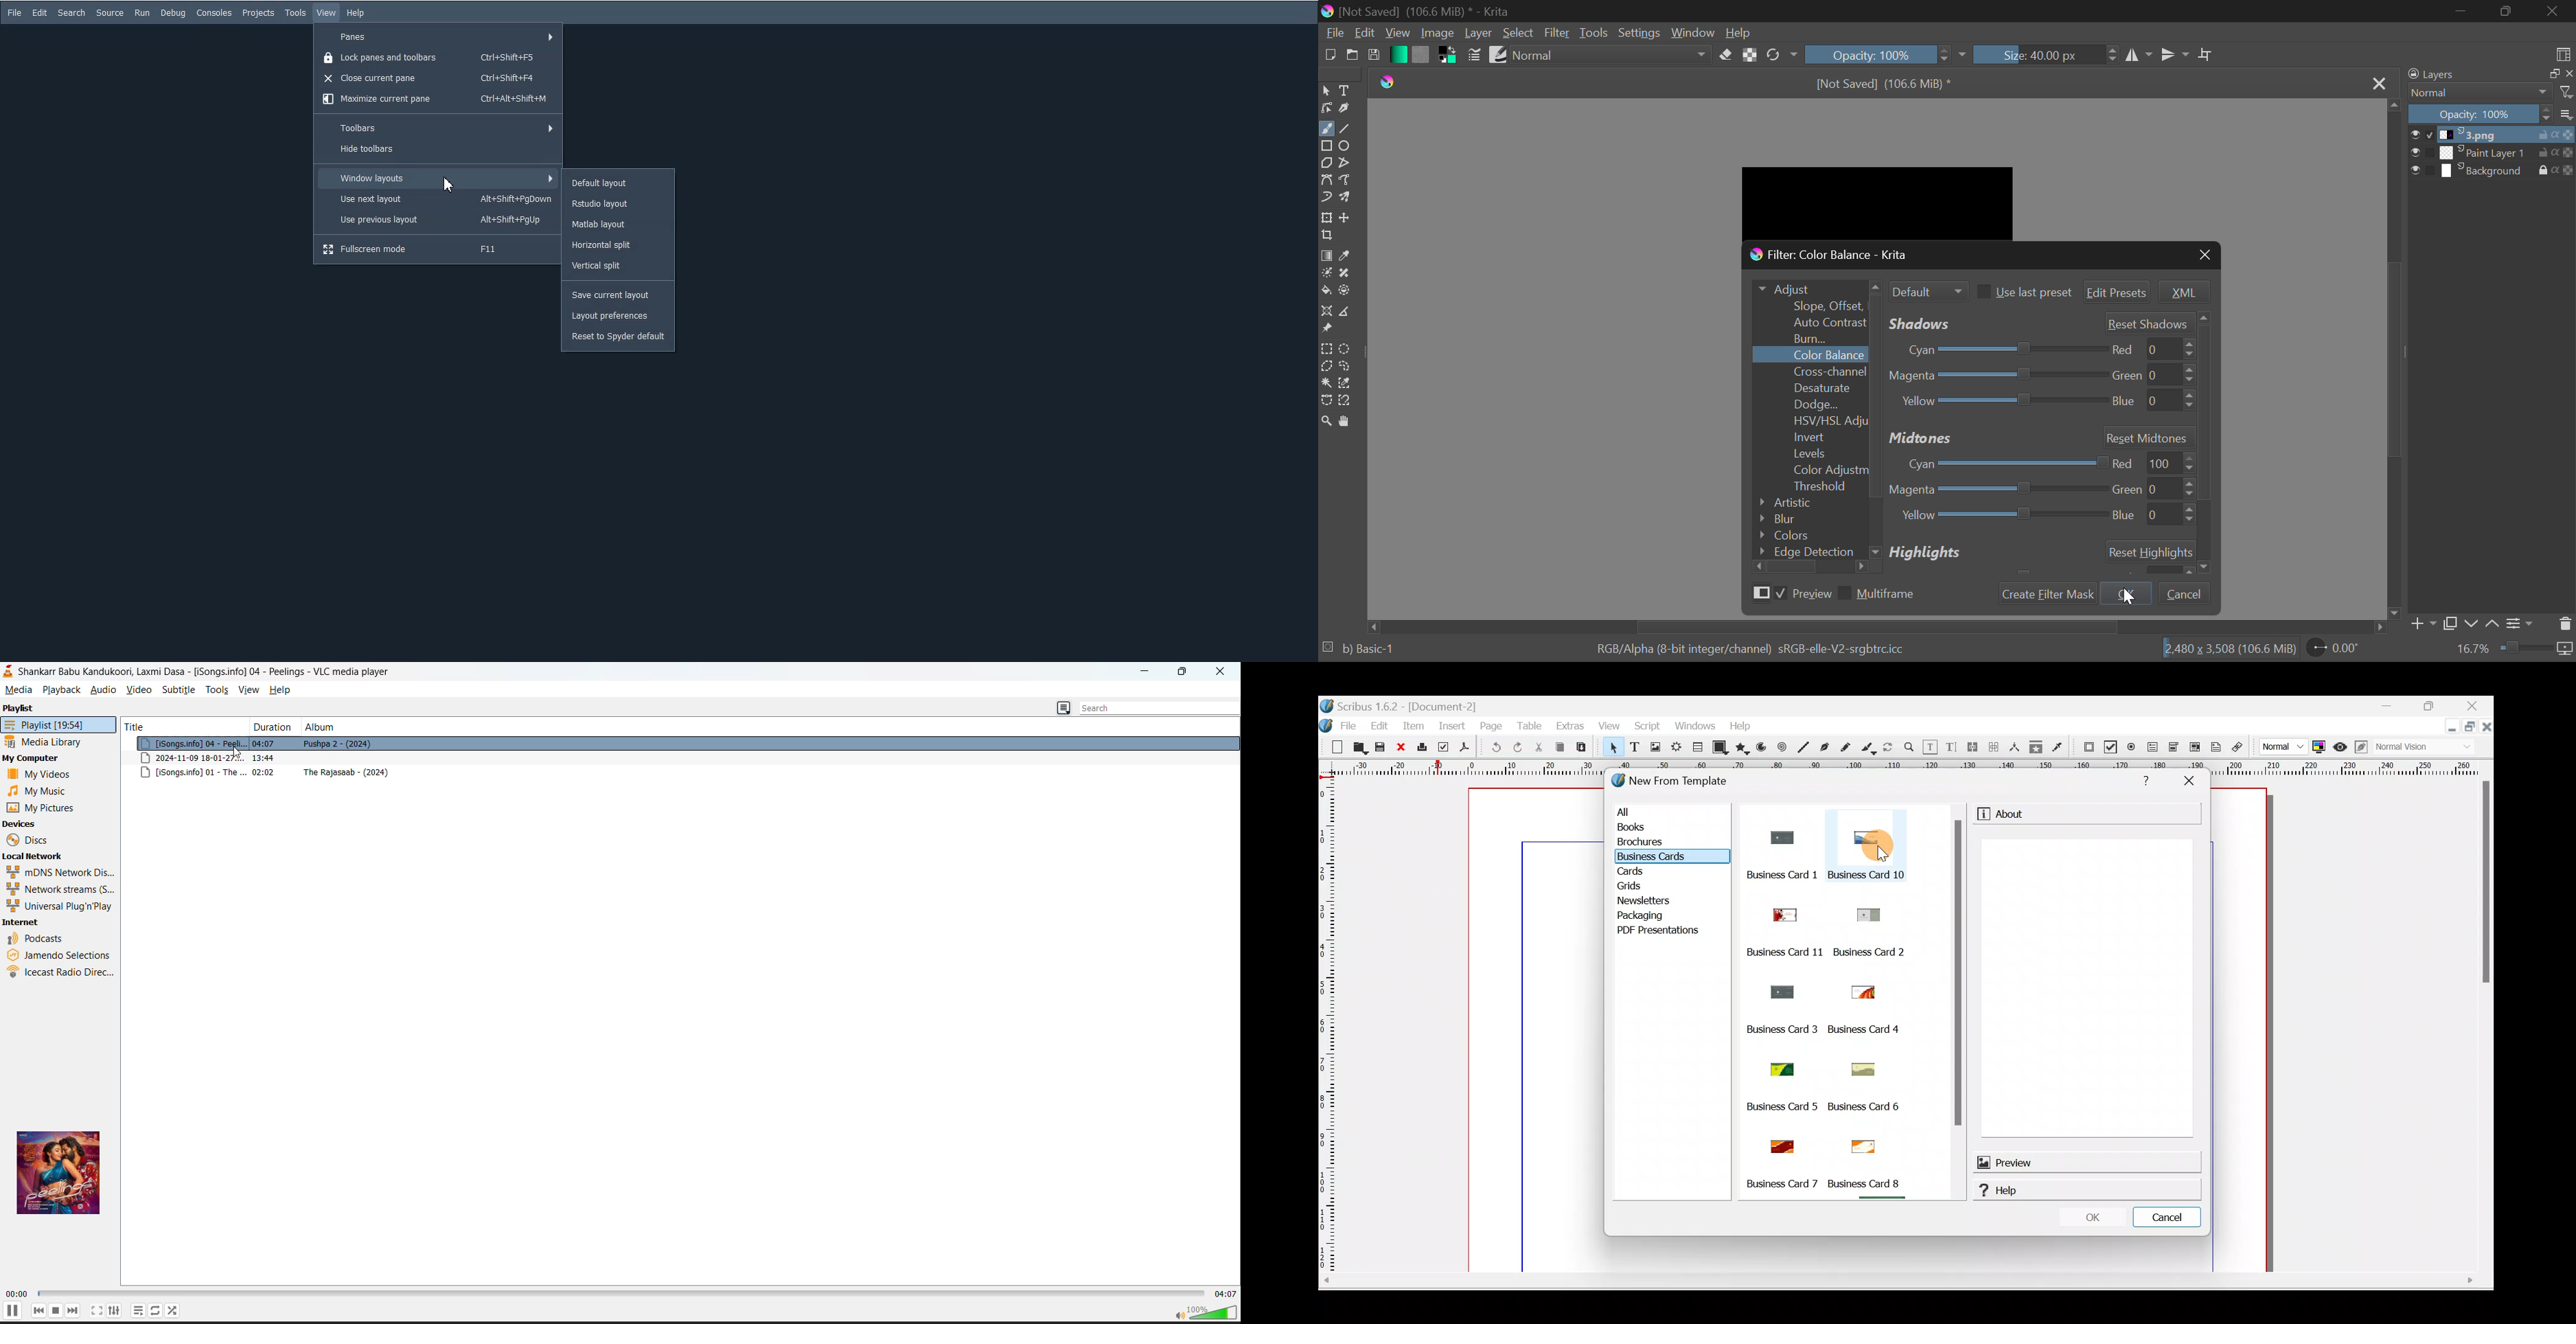  What do you see at coordinates (682, 758) in the screenshot?
I see `metadata` at bounding box center [682, 758].